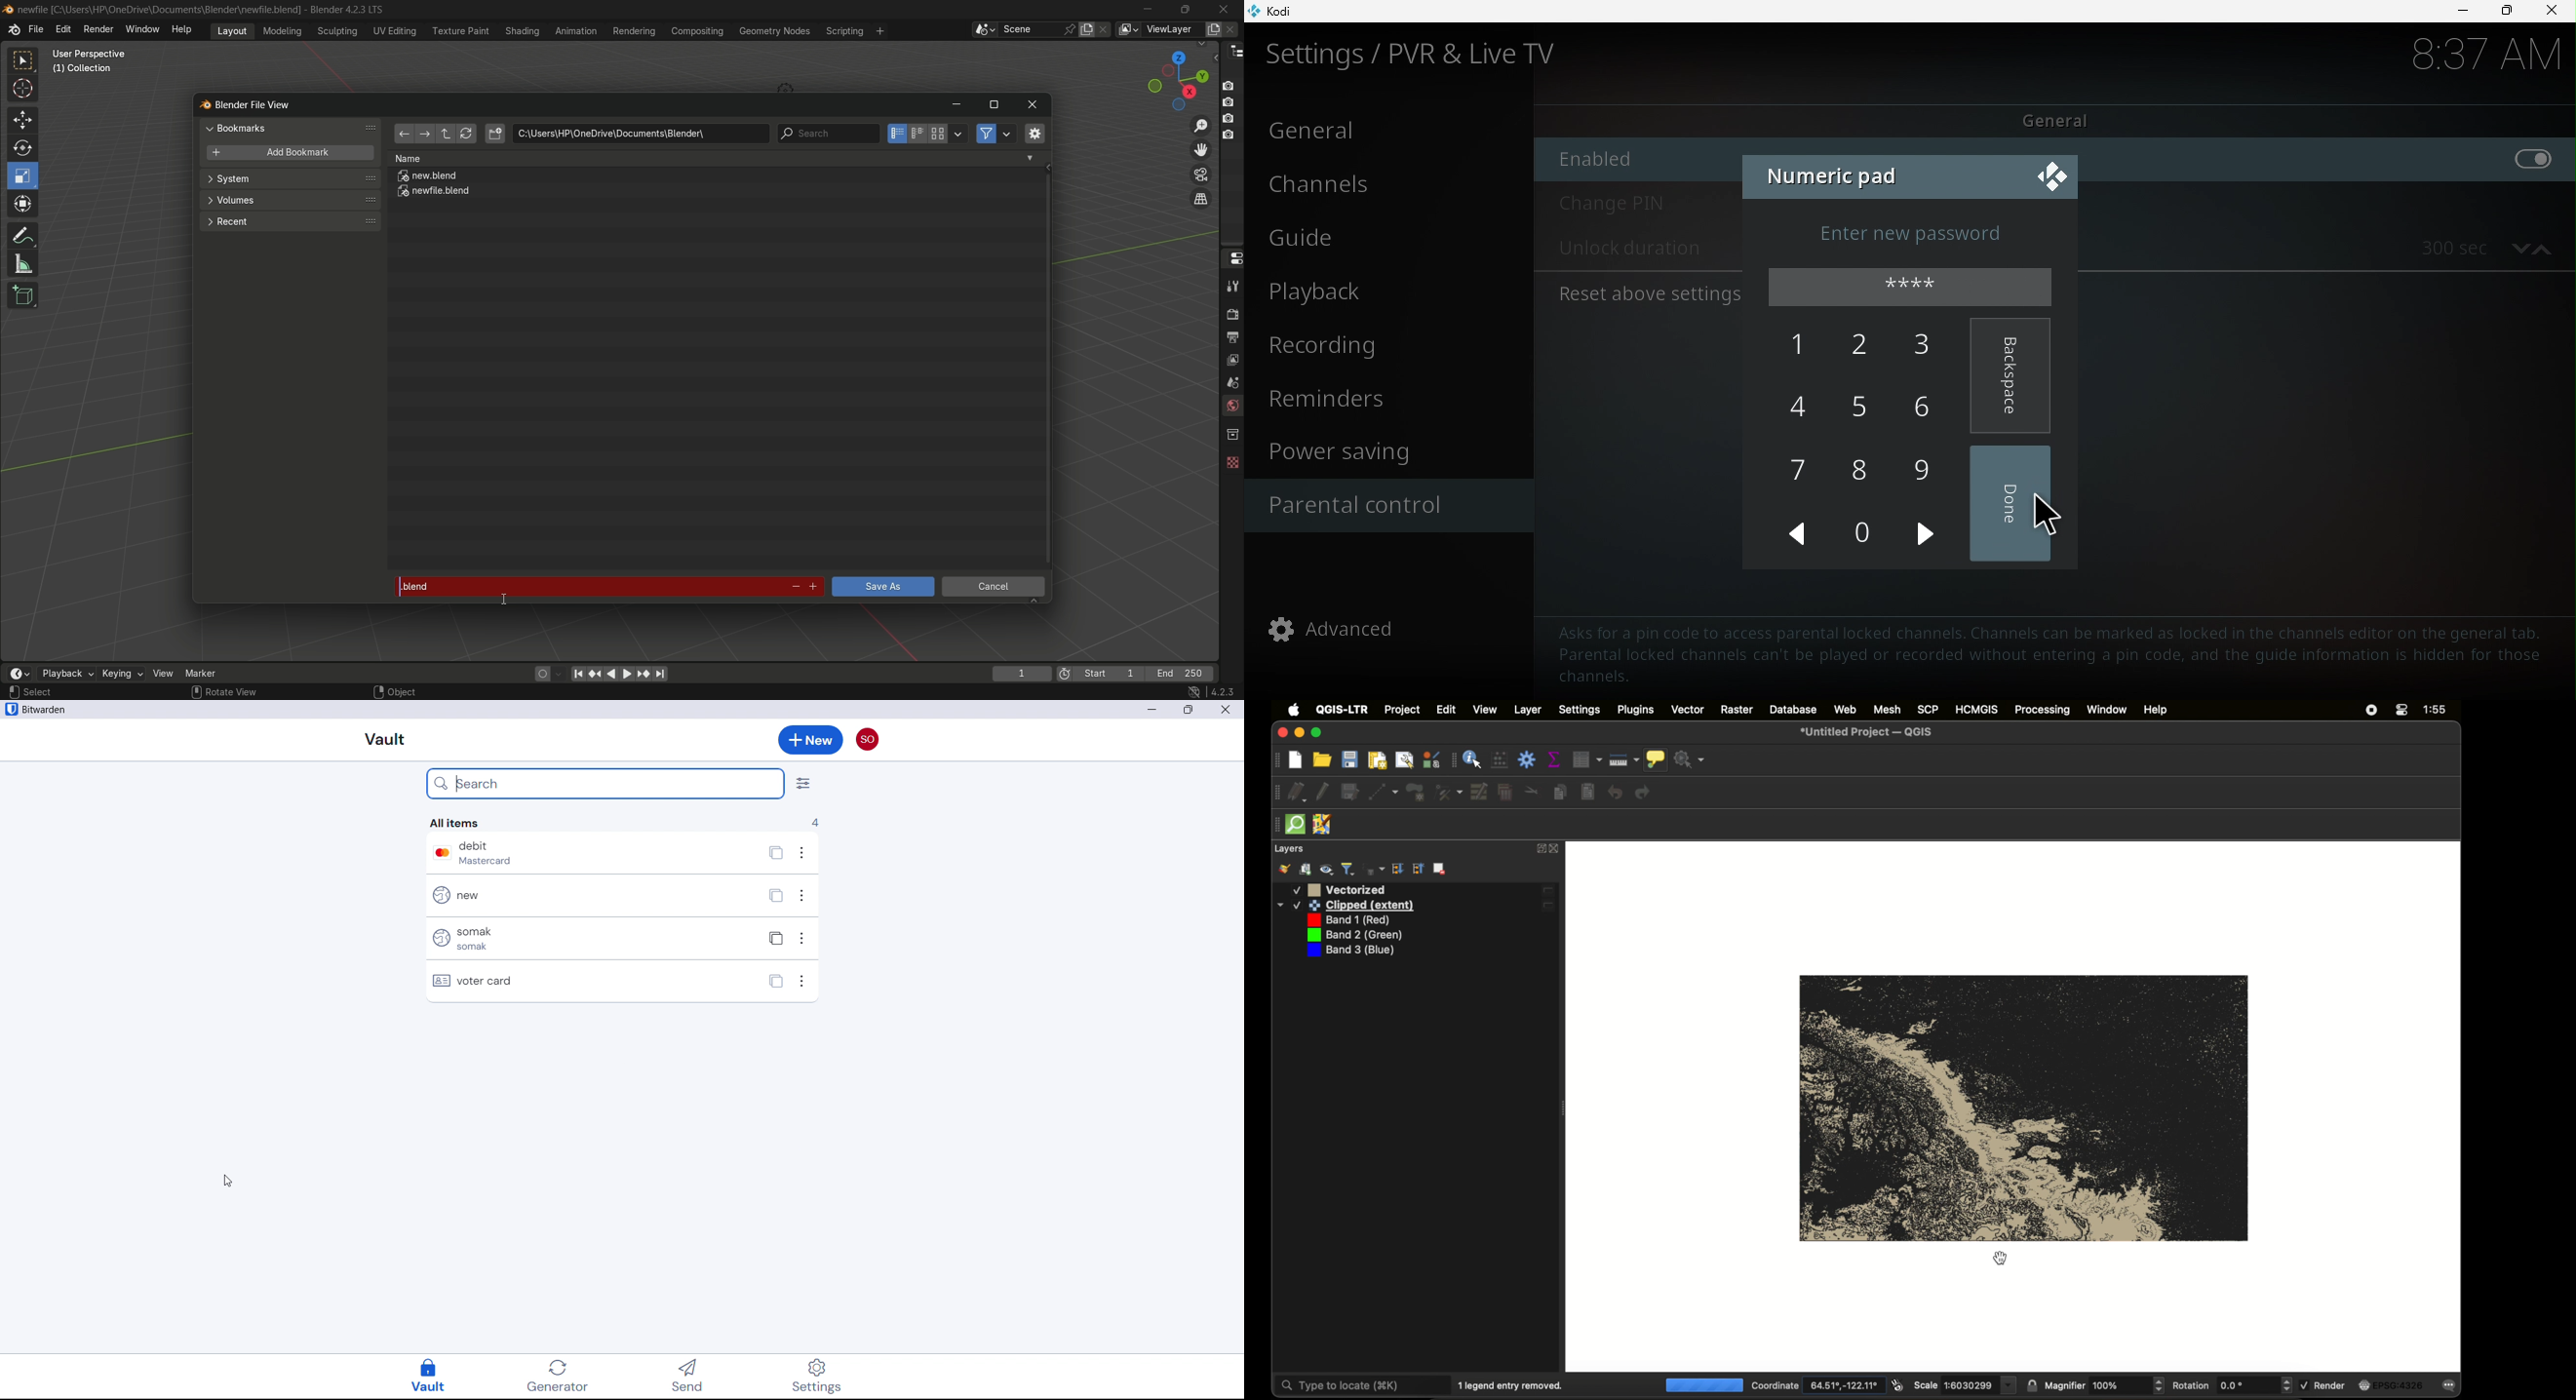 The height and width of the screenshot is (1400, 2576). Describe the element at coordinates (1795, 534) in the screenshot. I see `Previous` at that location.